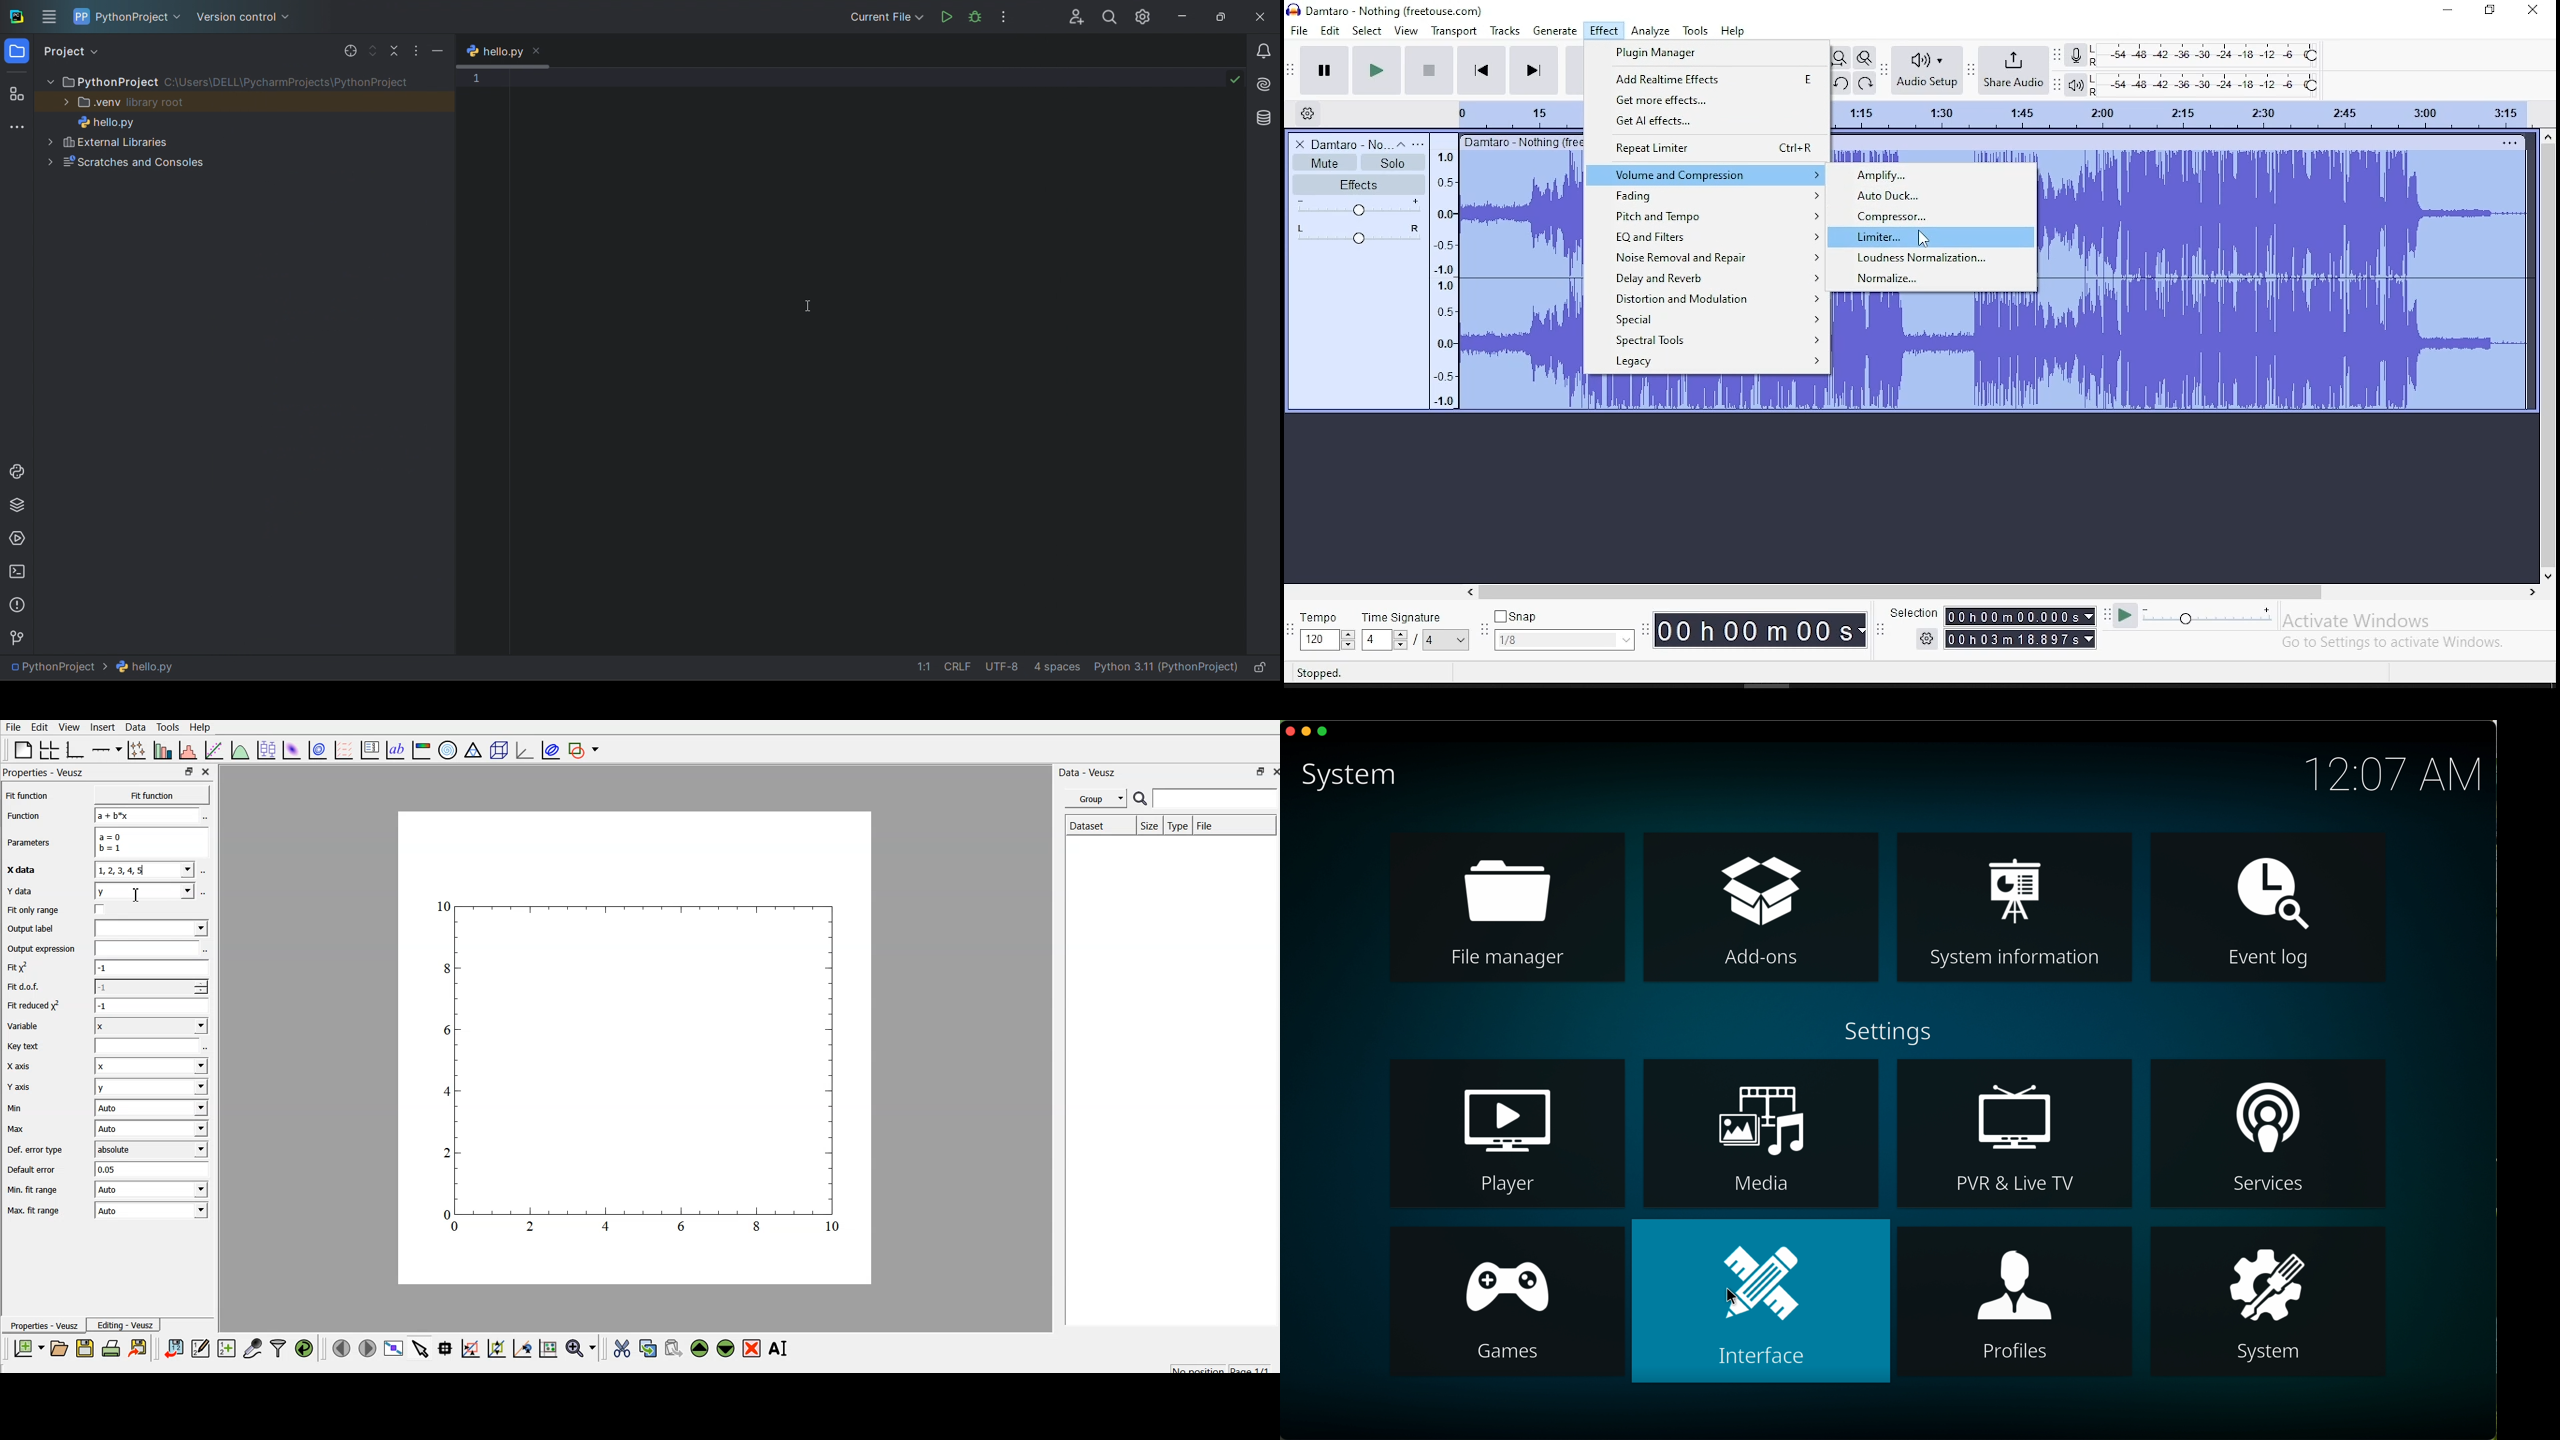  What do you see at coordinates (150, 1170) in the screenshot?
I see `0.05` at bounding box center [150, 1170].